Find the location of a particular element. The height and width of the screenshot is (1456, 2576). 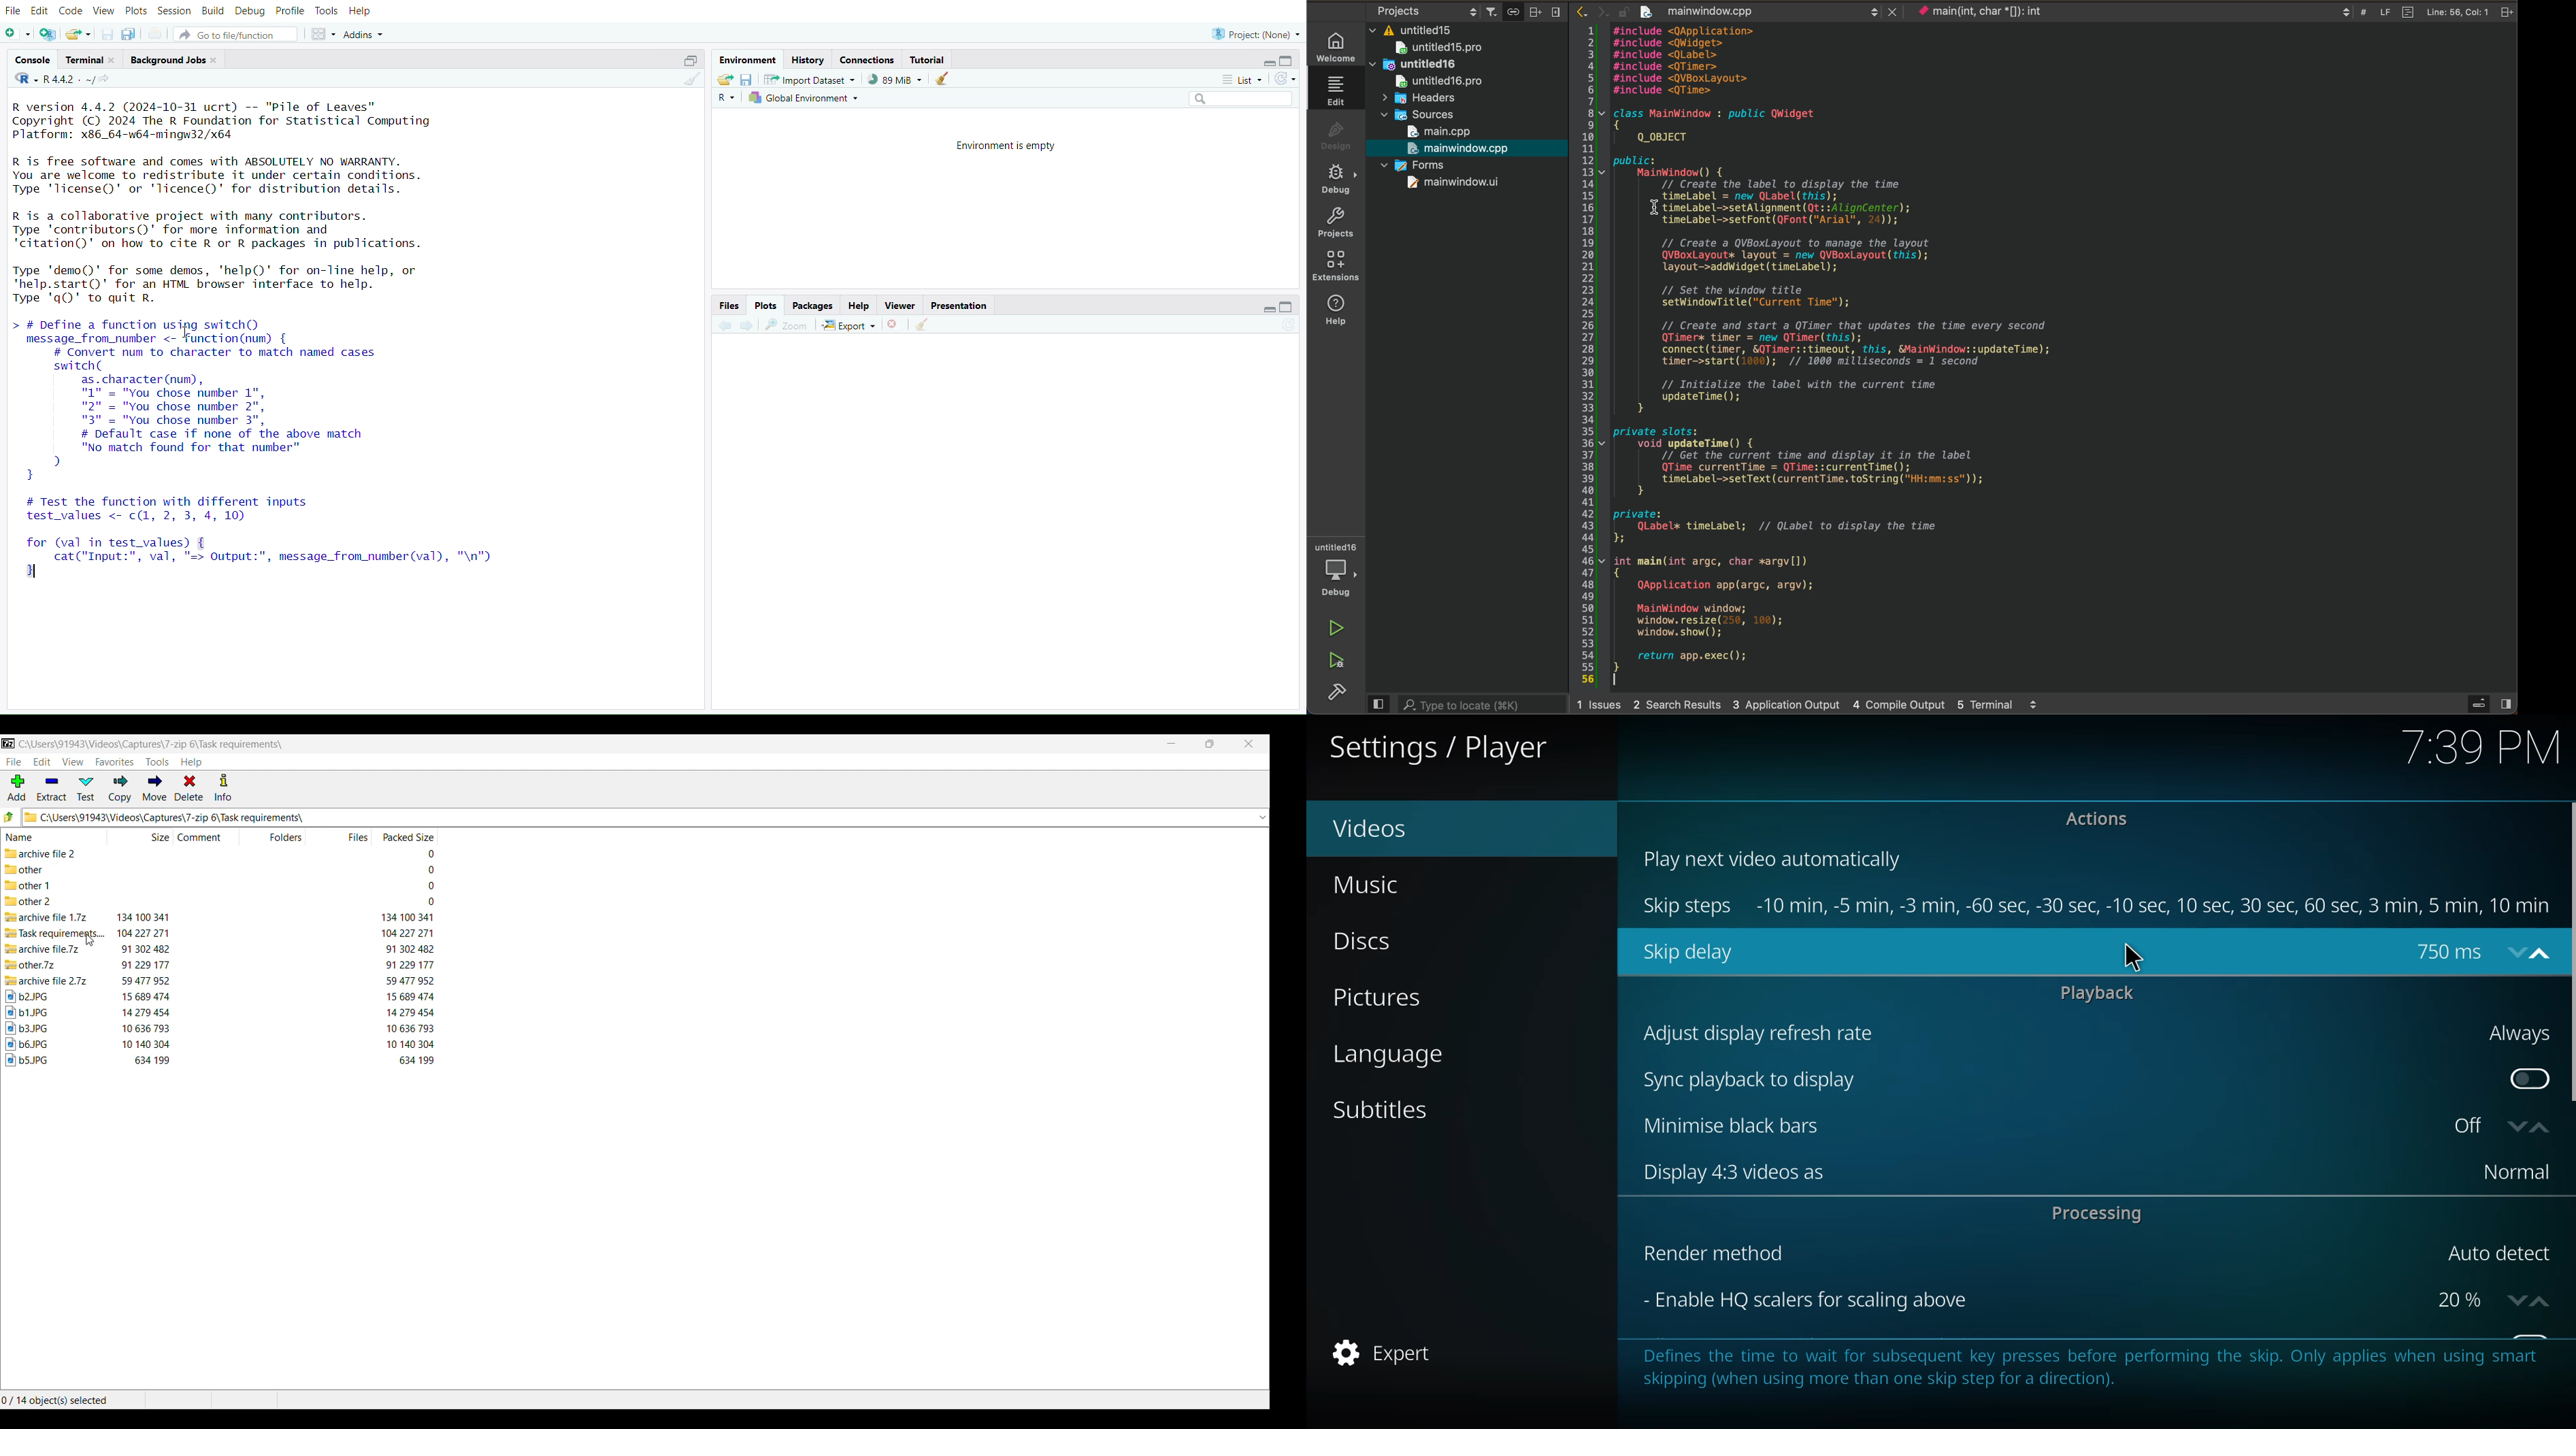

Import dataset is located at coordinates (810, 81).